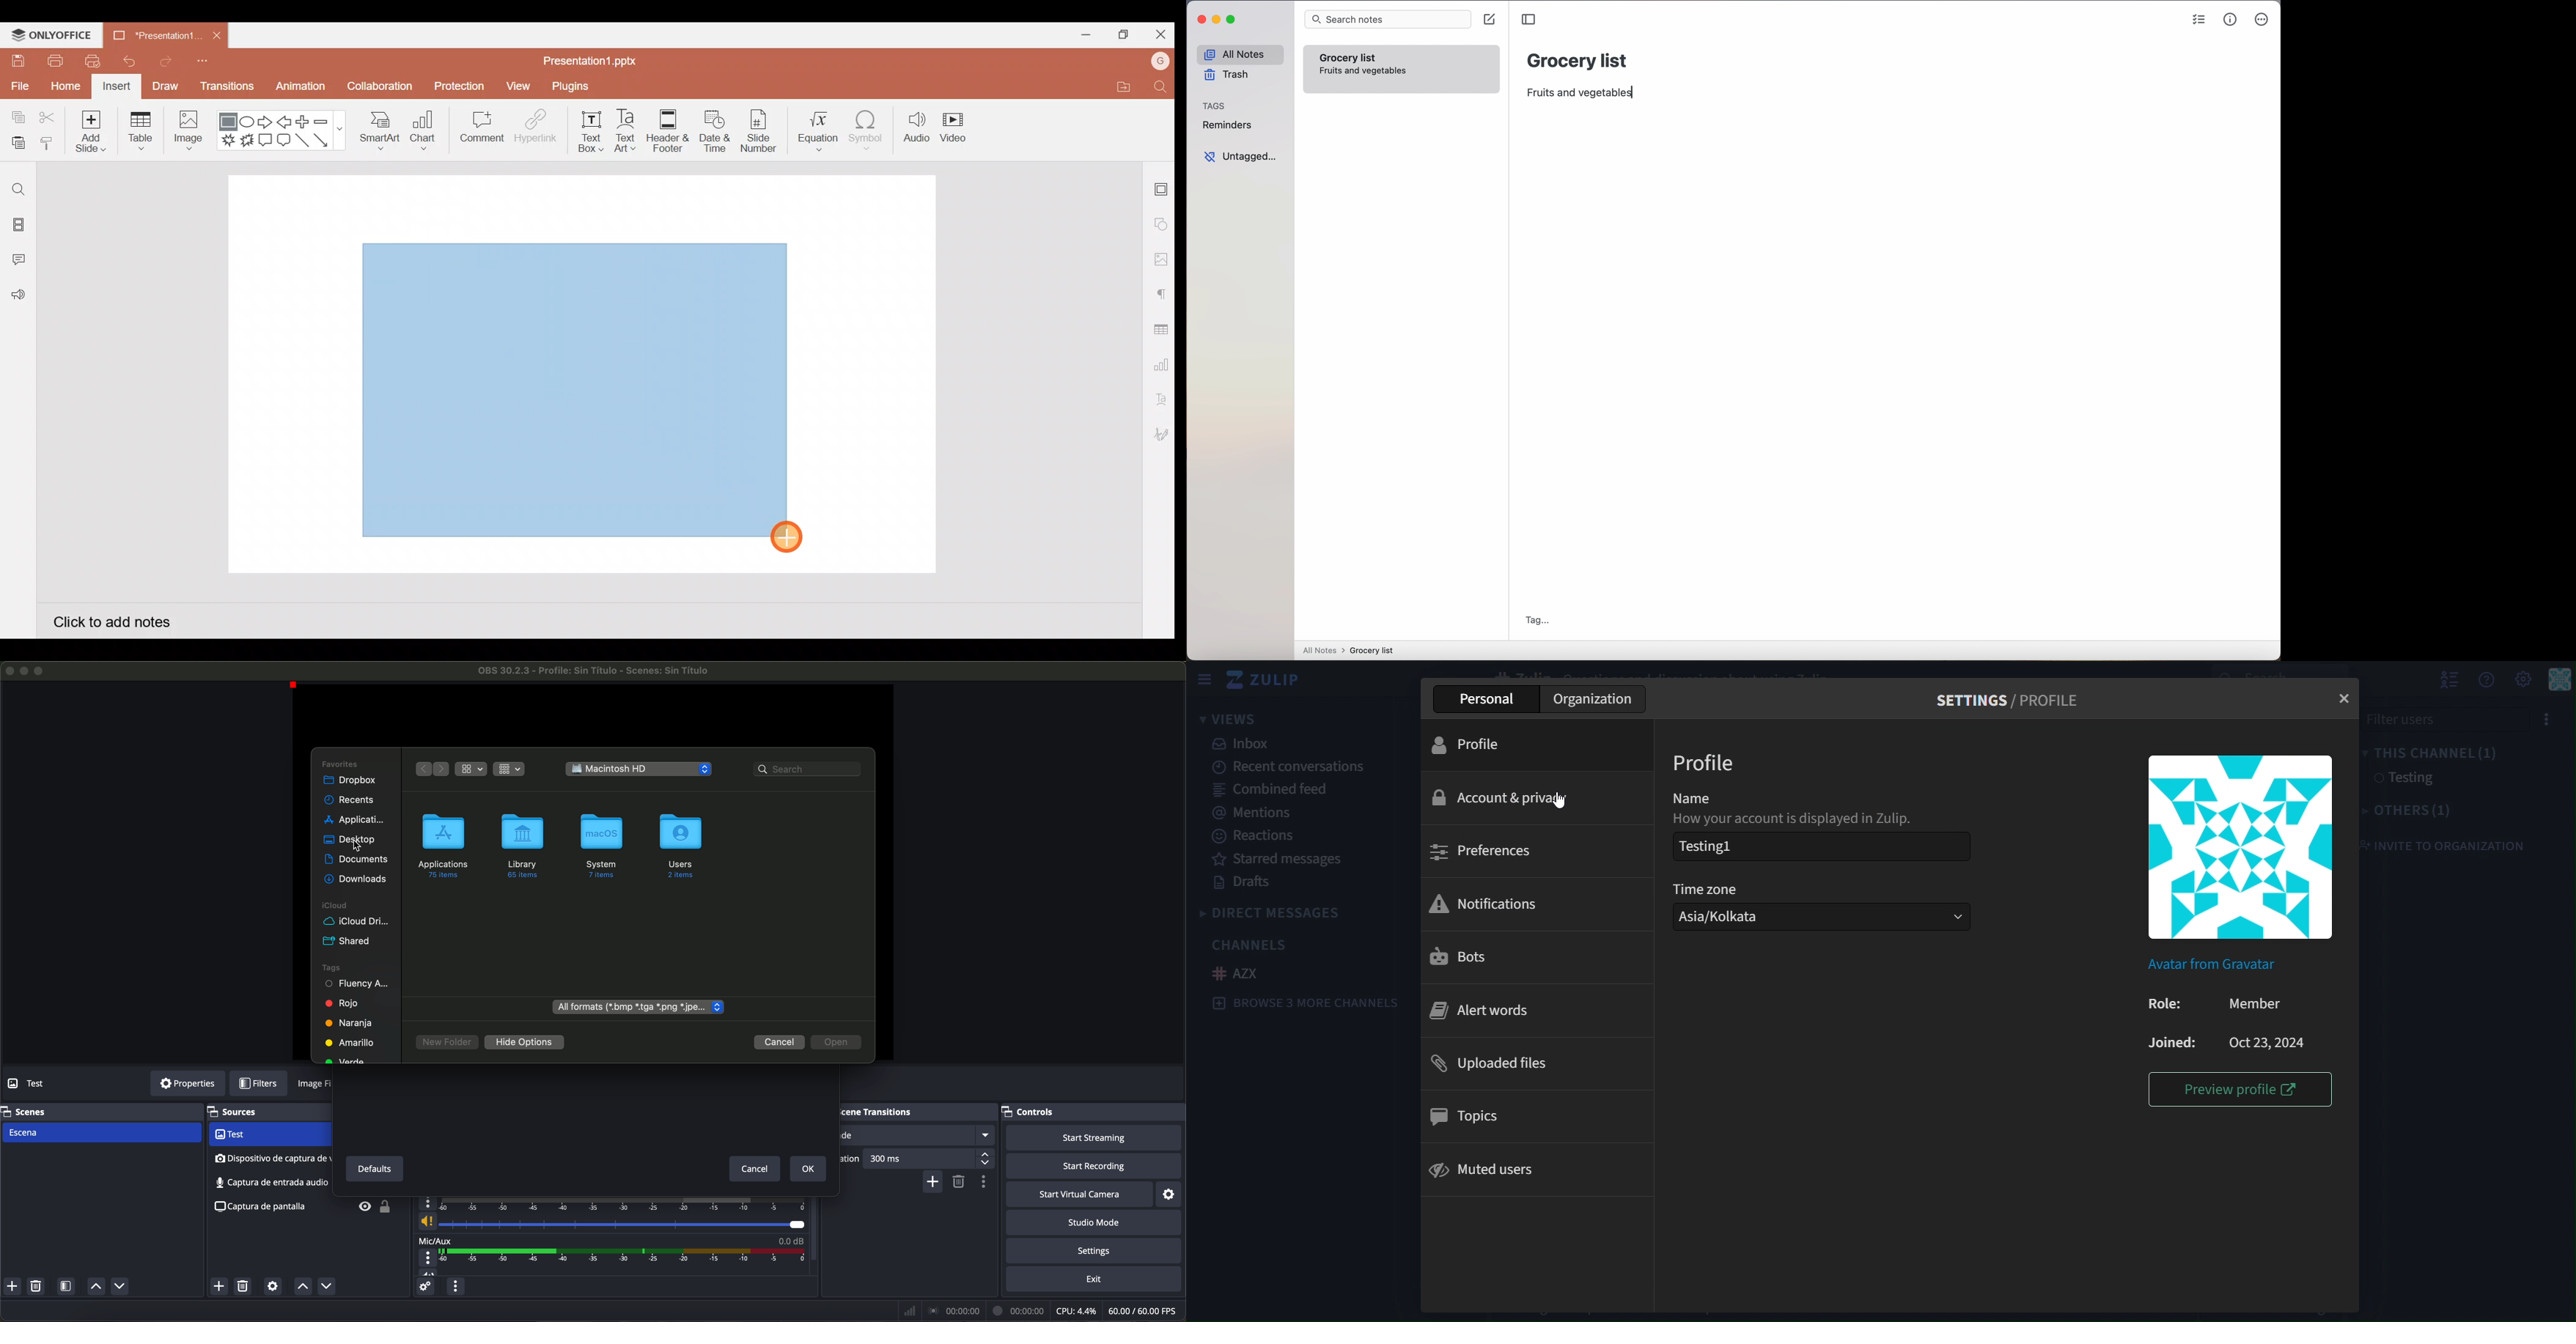  Describe the element at coordinates (934, 1182) in the screenshot. I see `add configurable transition` at that location.